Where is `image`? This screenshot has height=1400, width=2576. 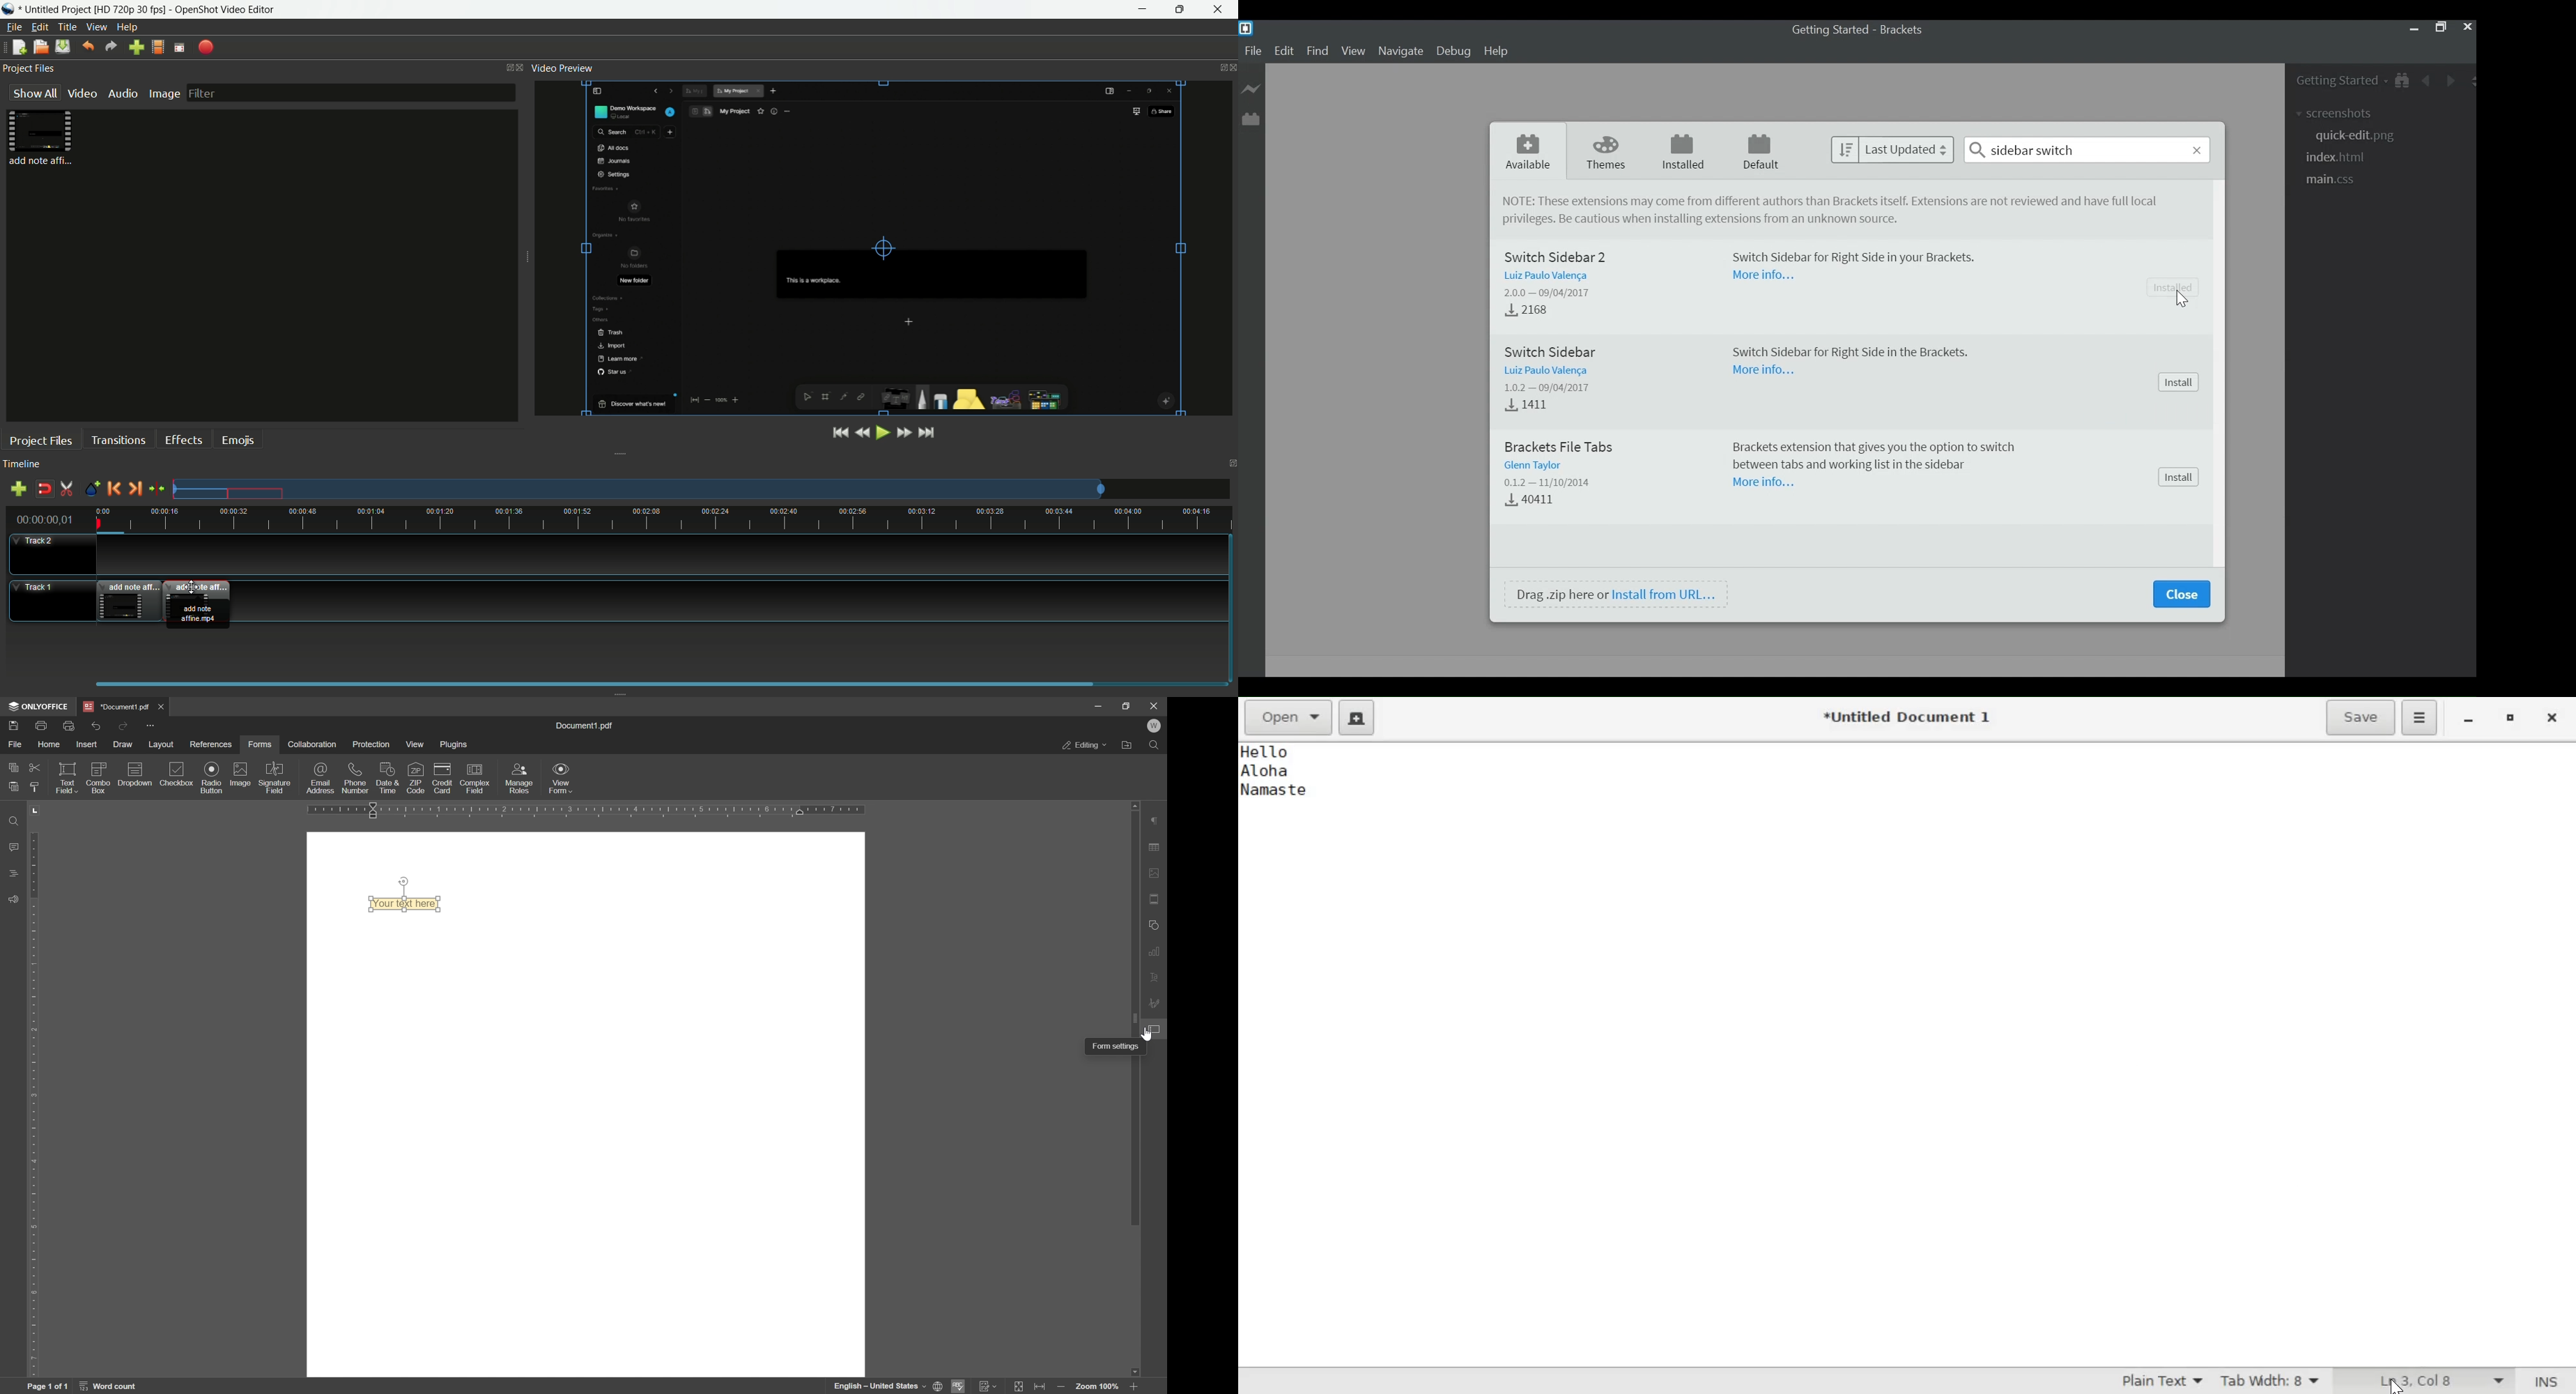
image is located at coordinates (239, 775).